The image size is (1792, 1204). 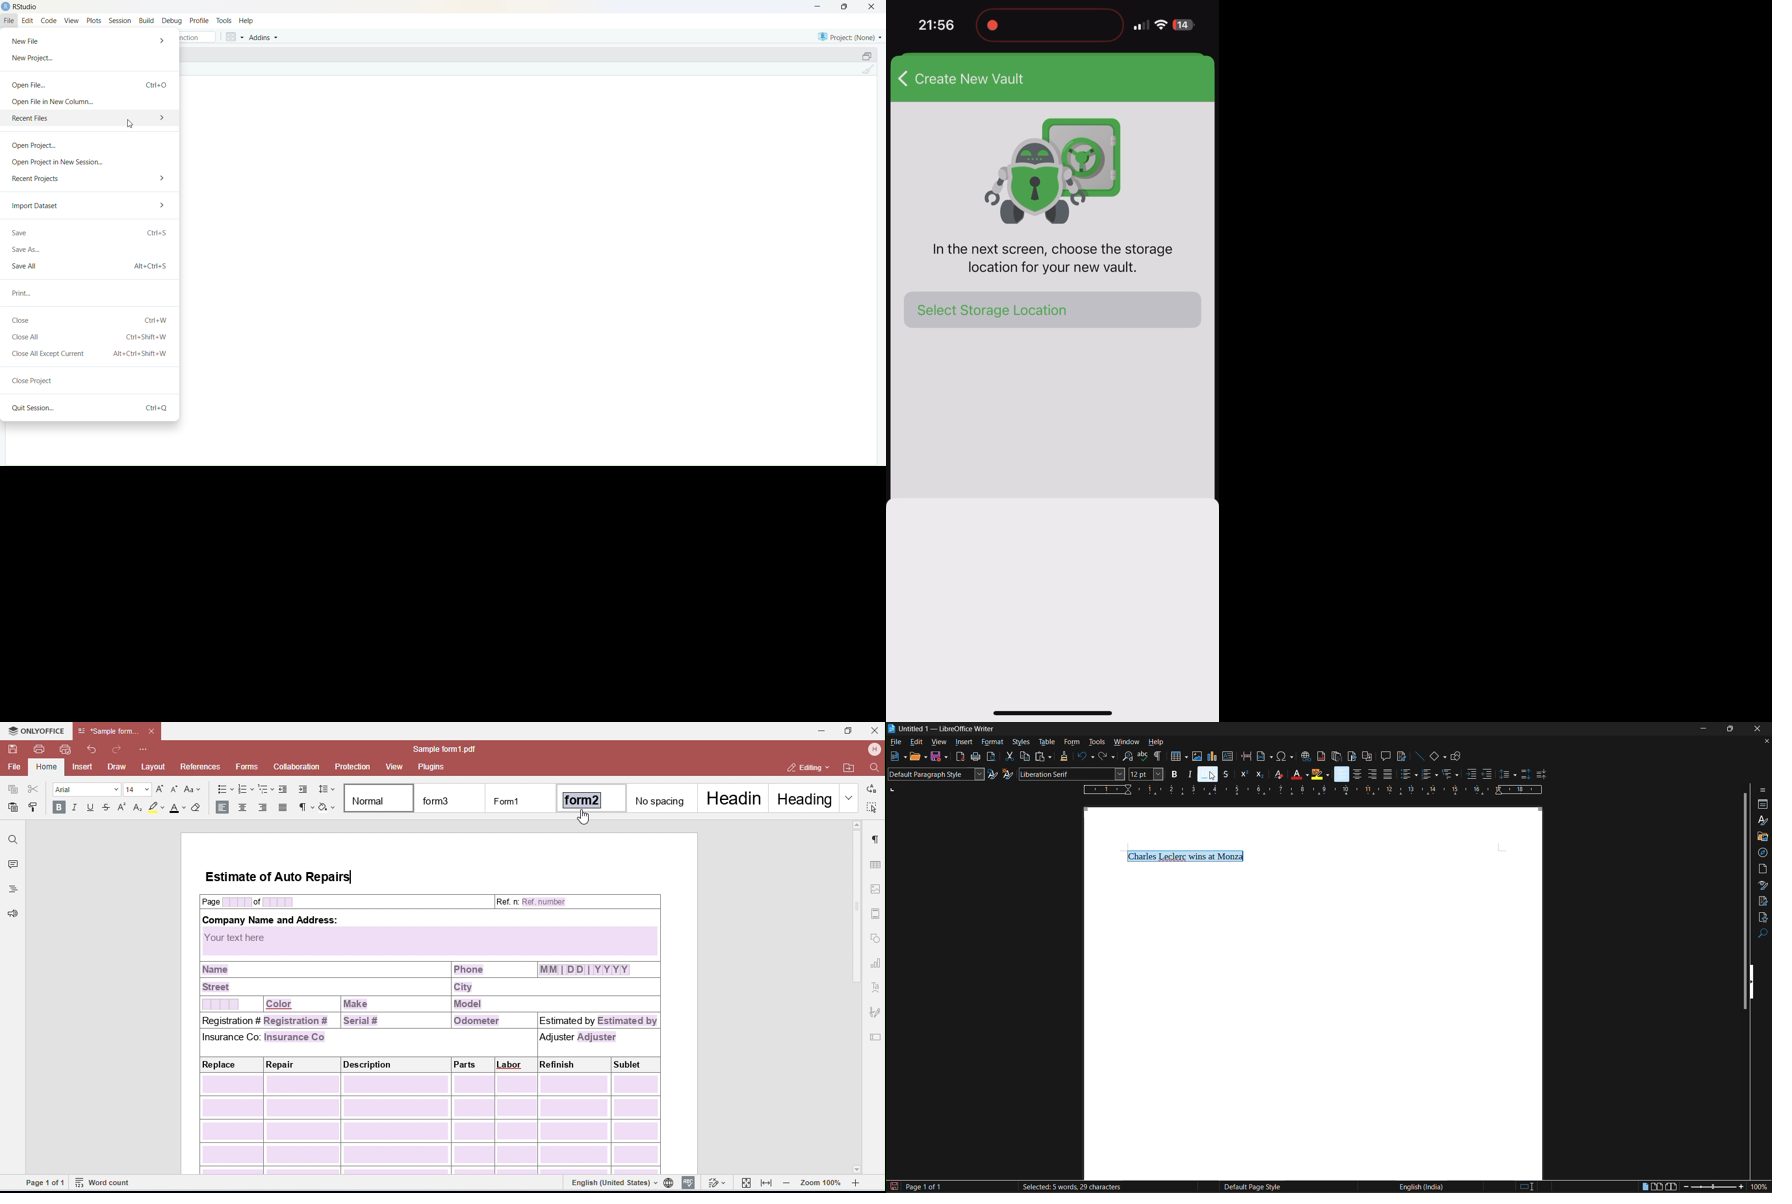 What do you see at coordinates (868, 55) in the screenshot?
I see `Maximize/Restore` at bounding box center [868, 55].